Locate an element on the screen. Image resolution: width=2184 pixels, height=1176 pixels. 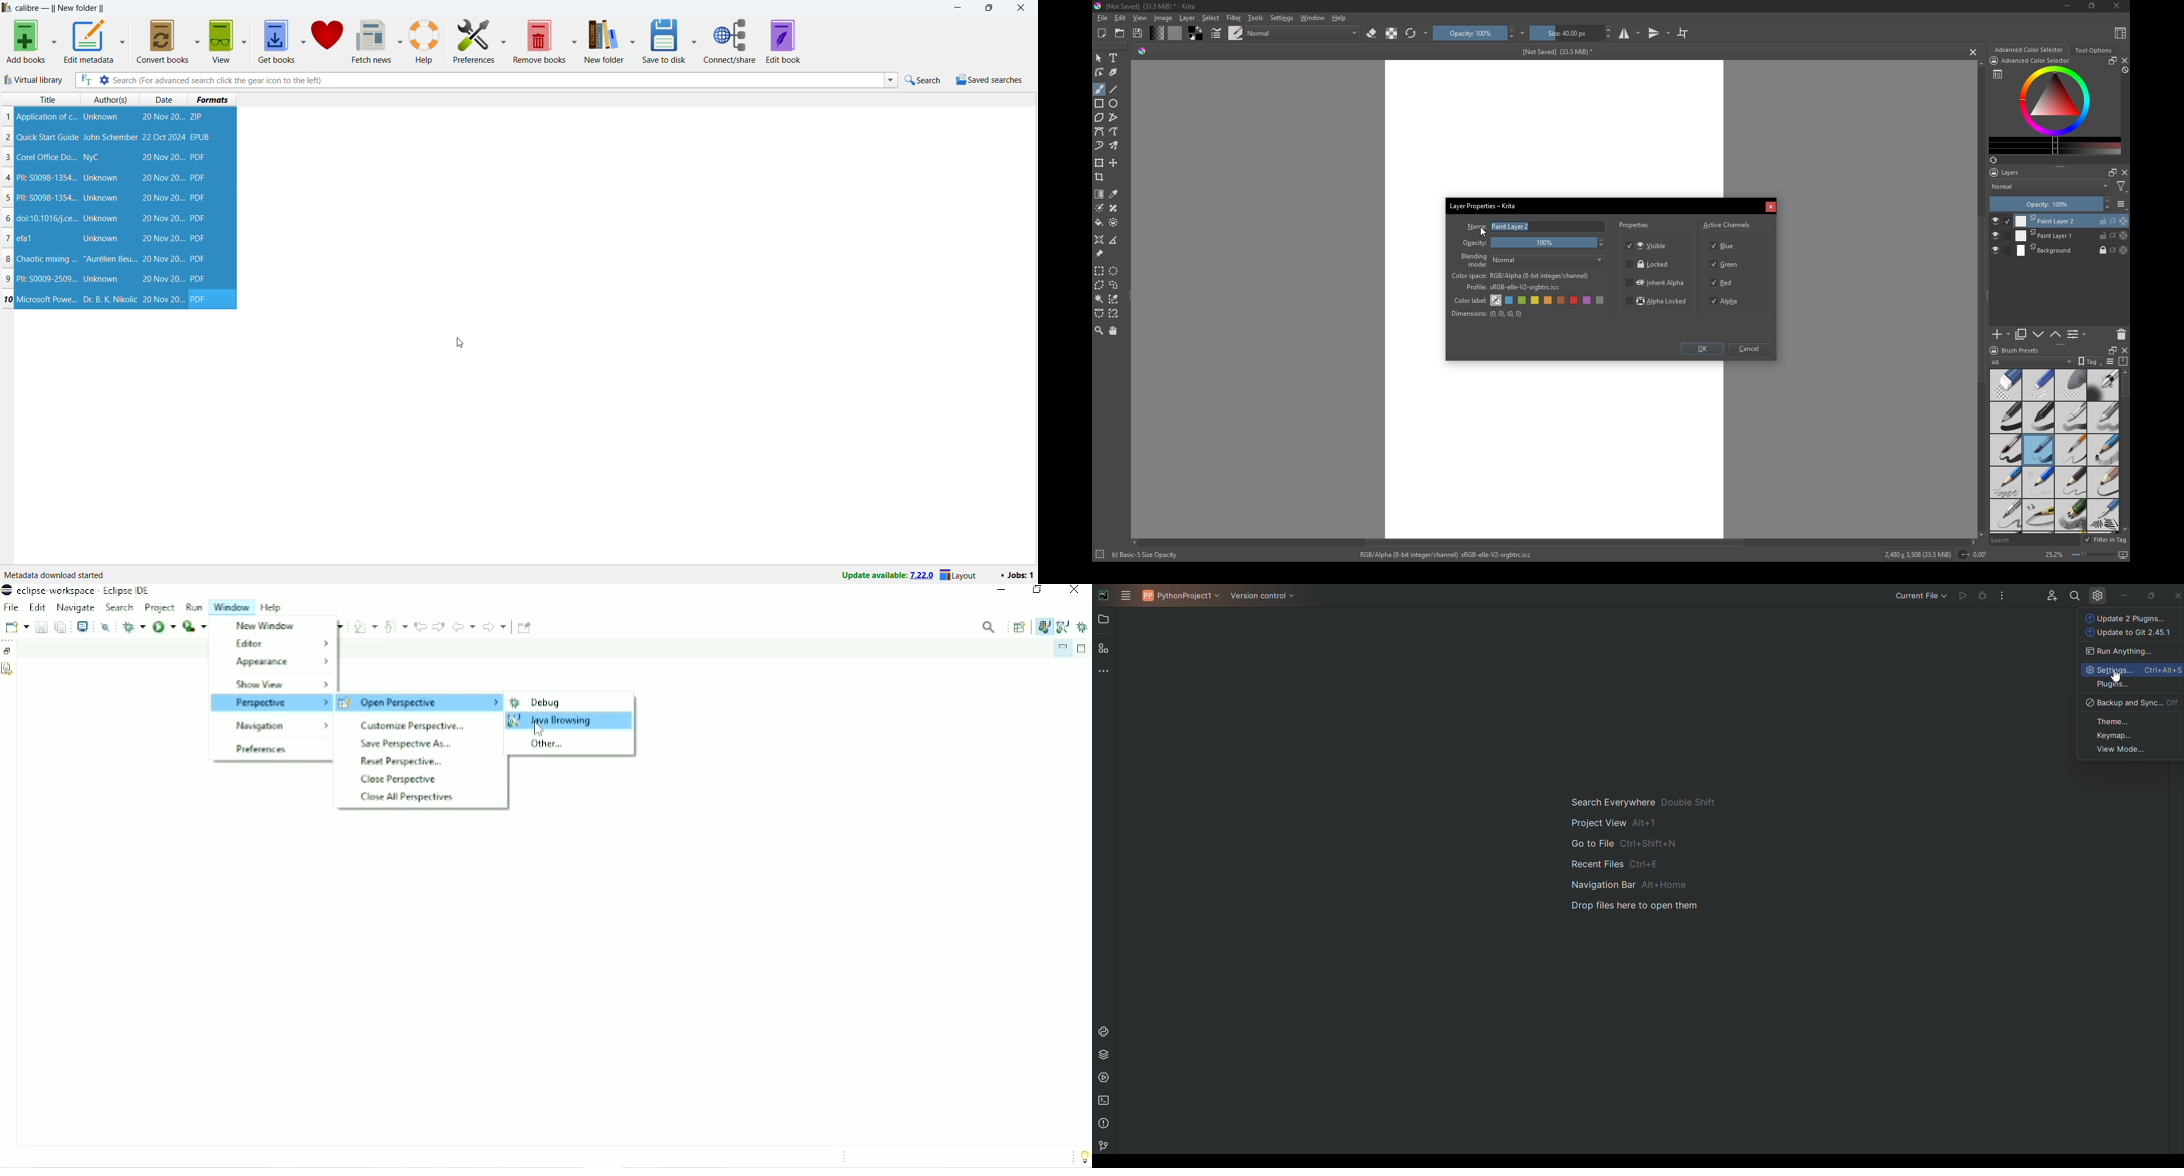
Active channels is located at coordinates (1727, 223).